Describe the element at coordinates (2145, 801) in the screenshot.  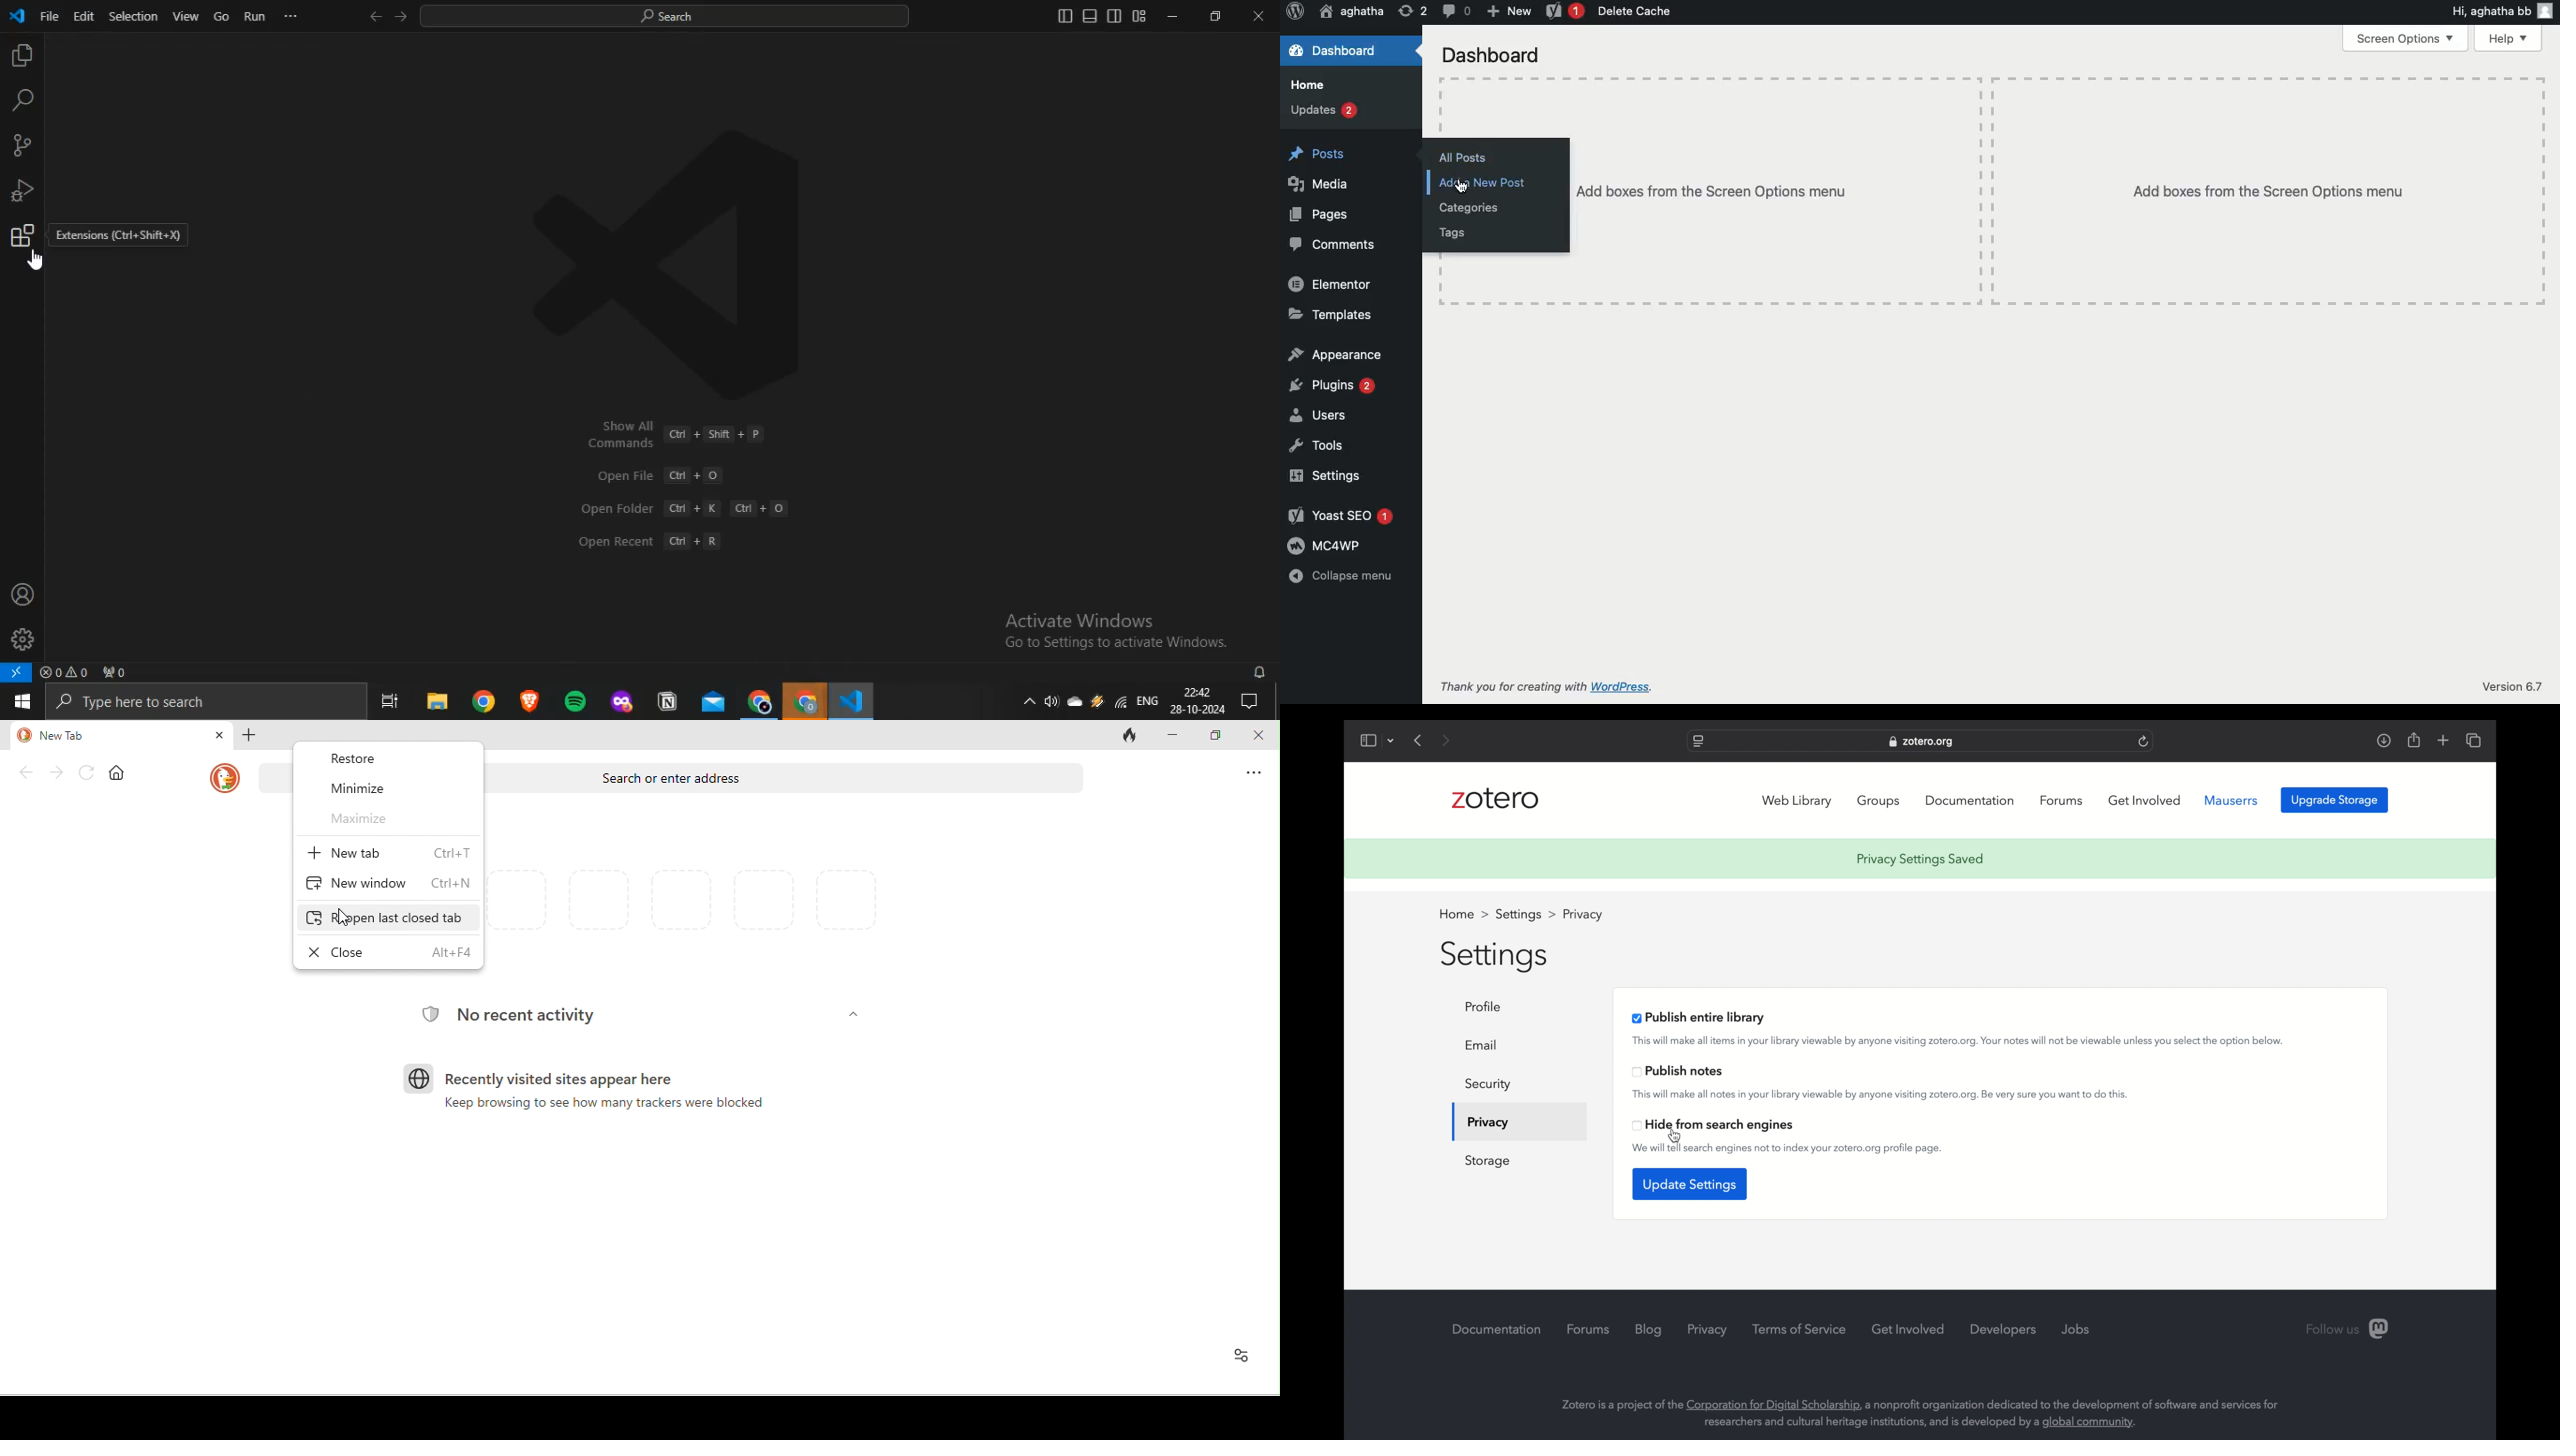
I see `get involved` at that location.